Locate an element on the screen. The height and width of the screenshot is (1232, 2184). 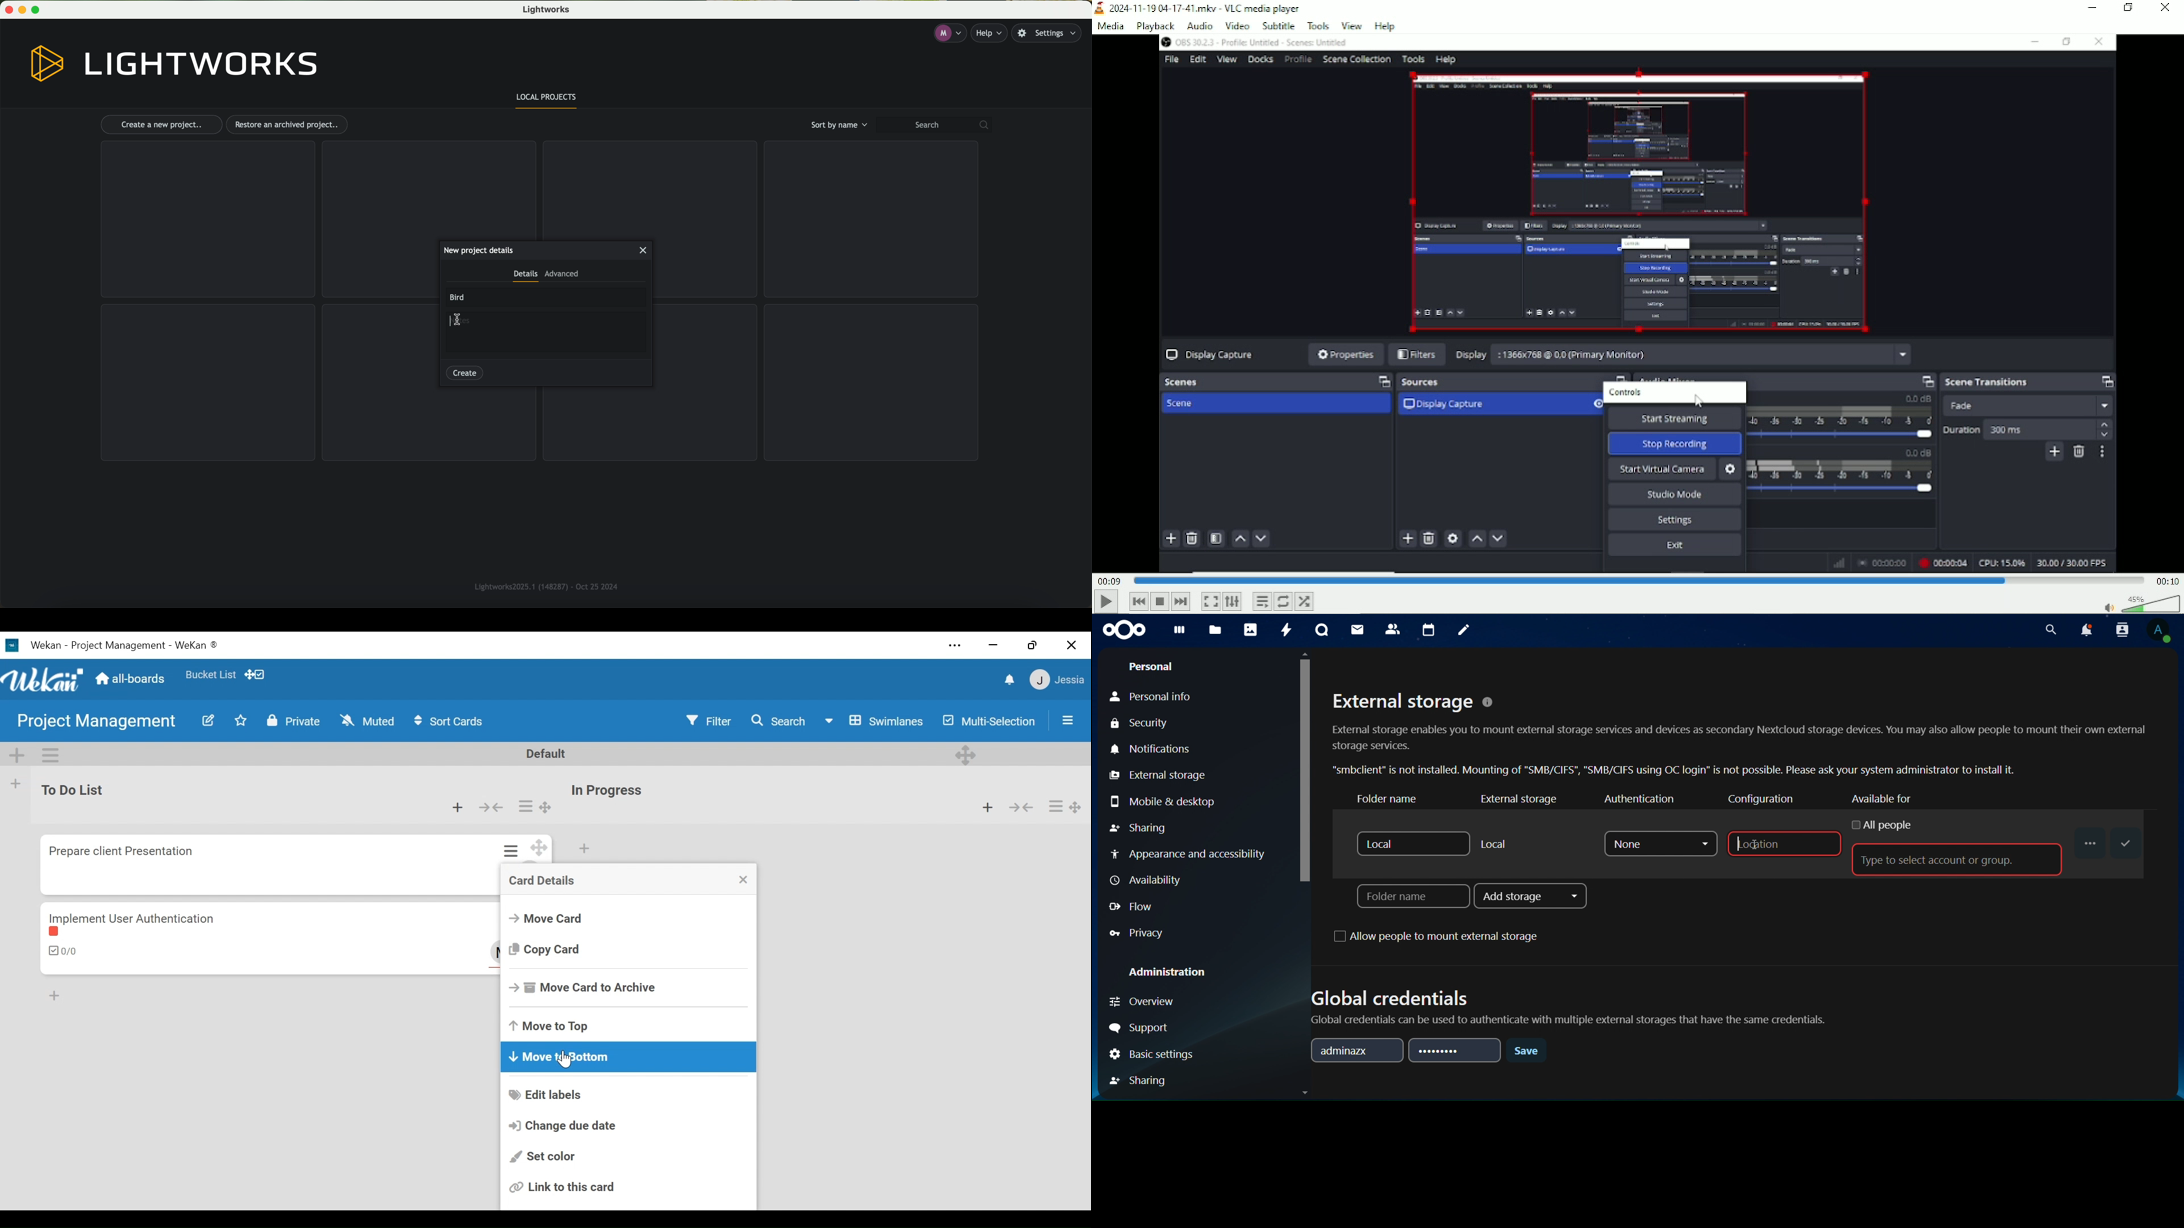
Card Details is located at coordinates (540, 881).